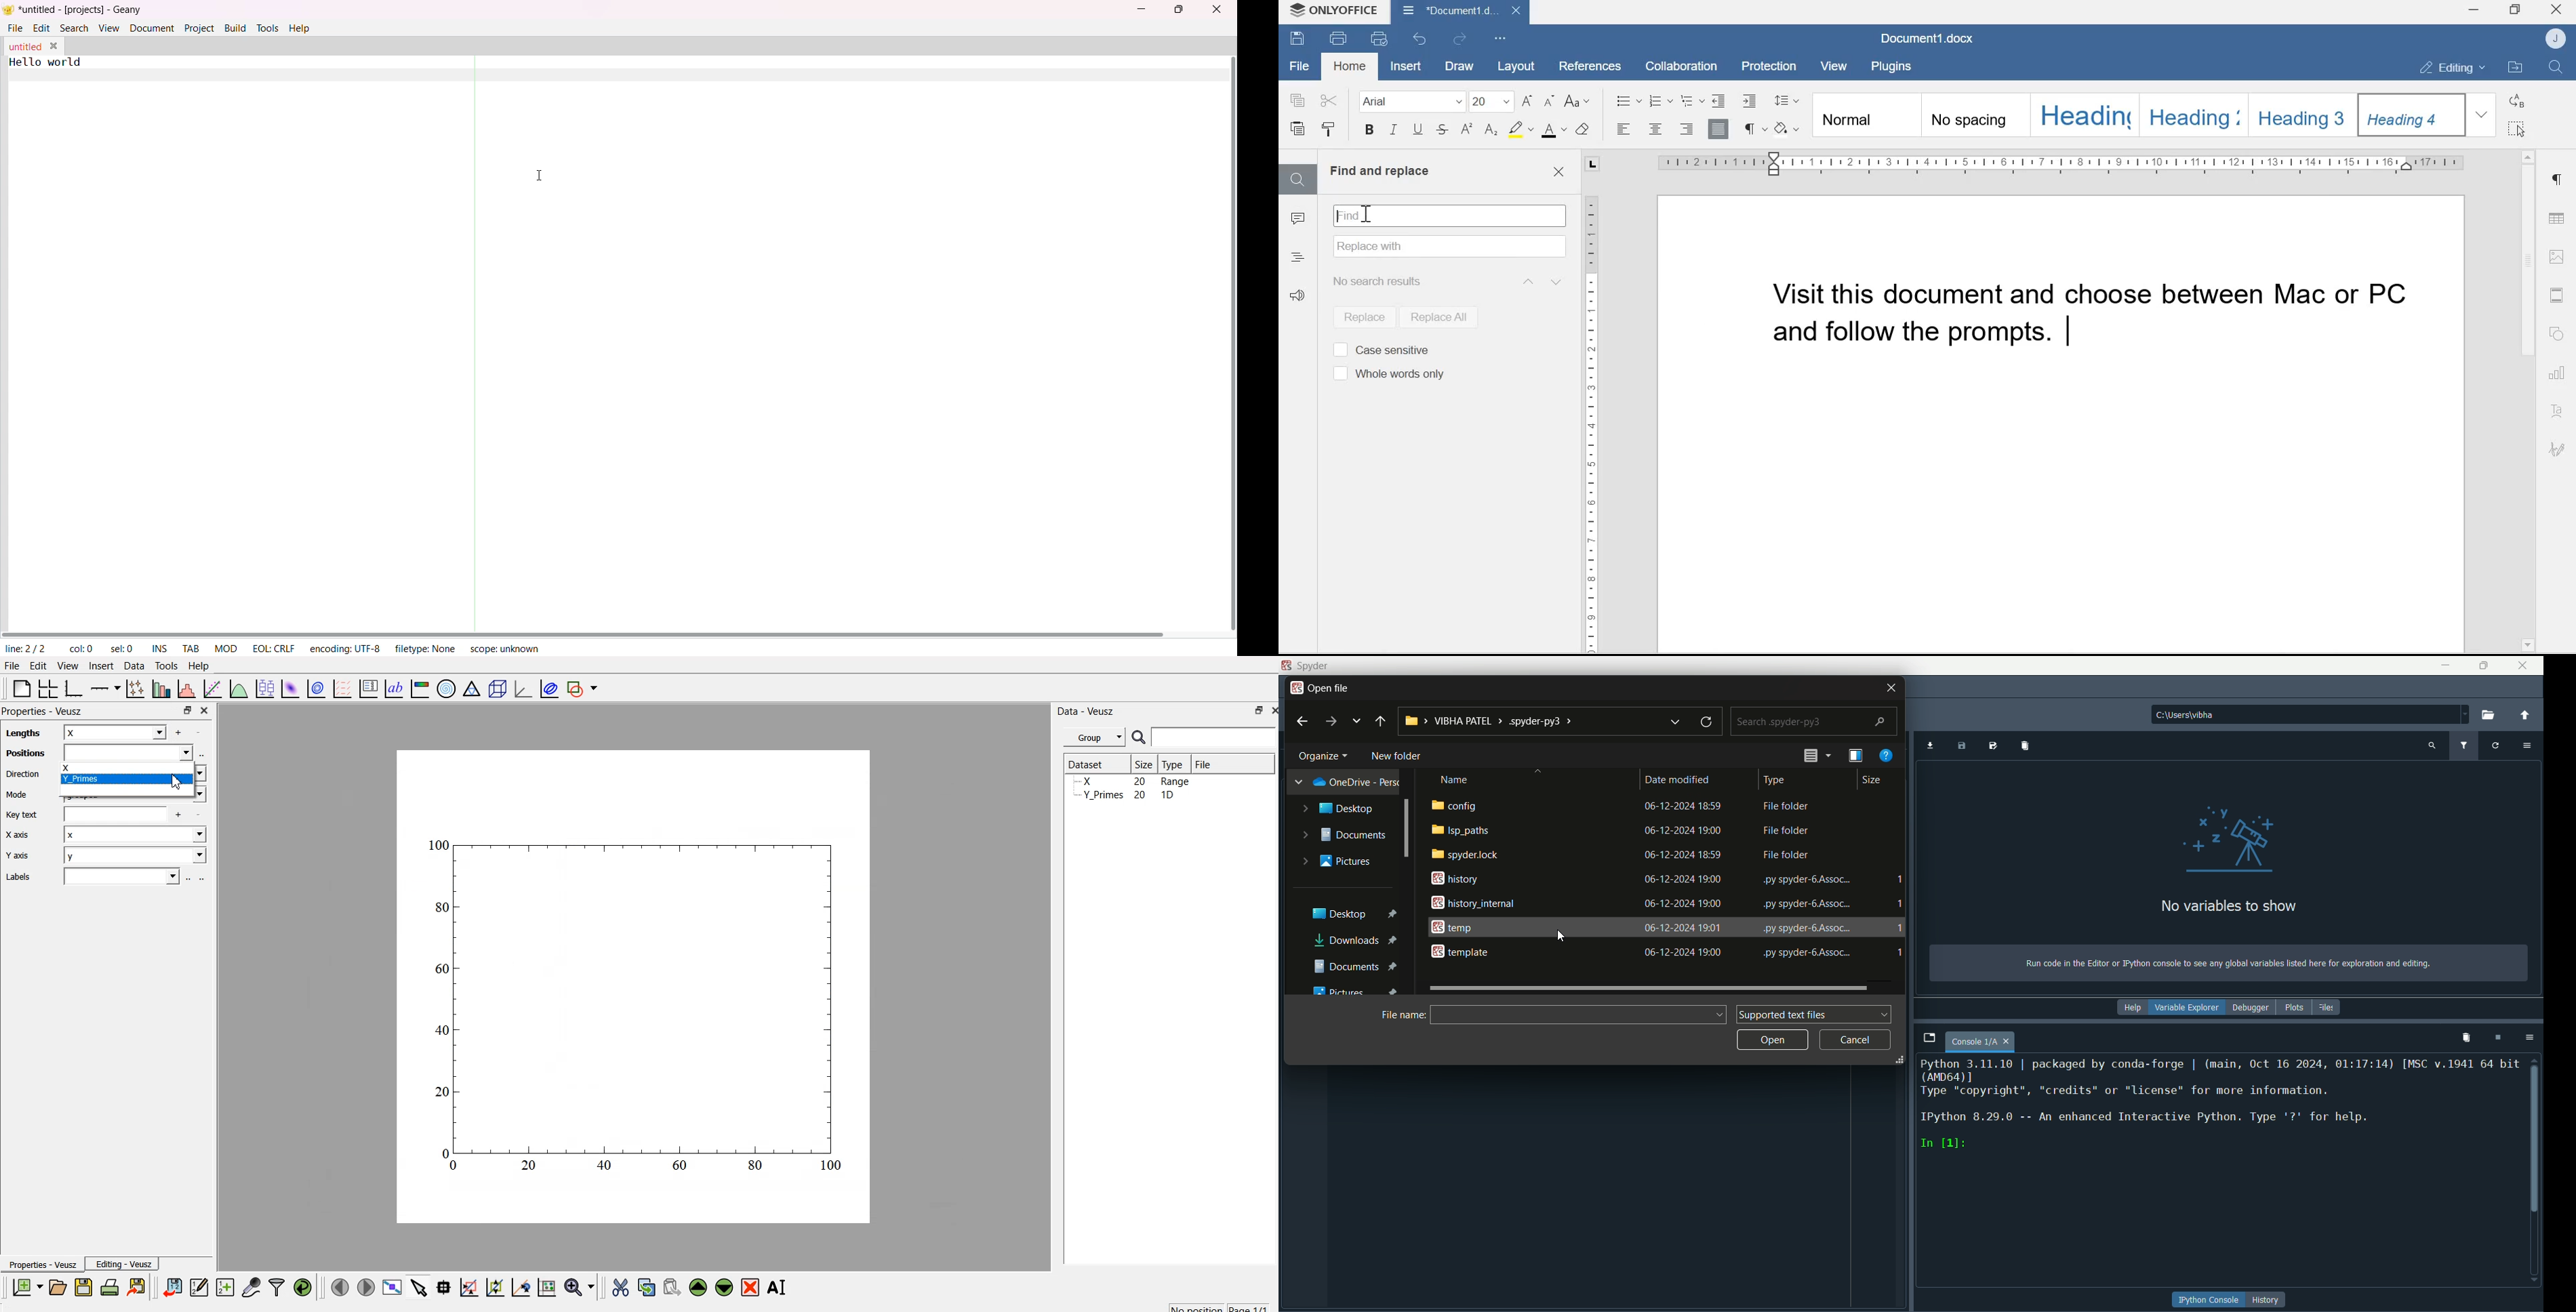  Describe the element at coordinates (1787, 831) in the screenshot. I see `text` at that location.